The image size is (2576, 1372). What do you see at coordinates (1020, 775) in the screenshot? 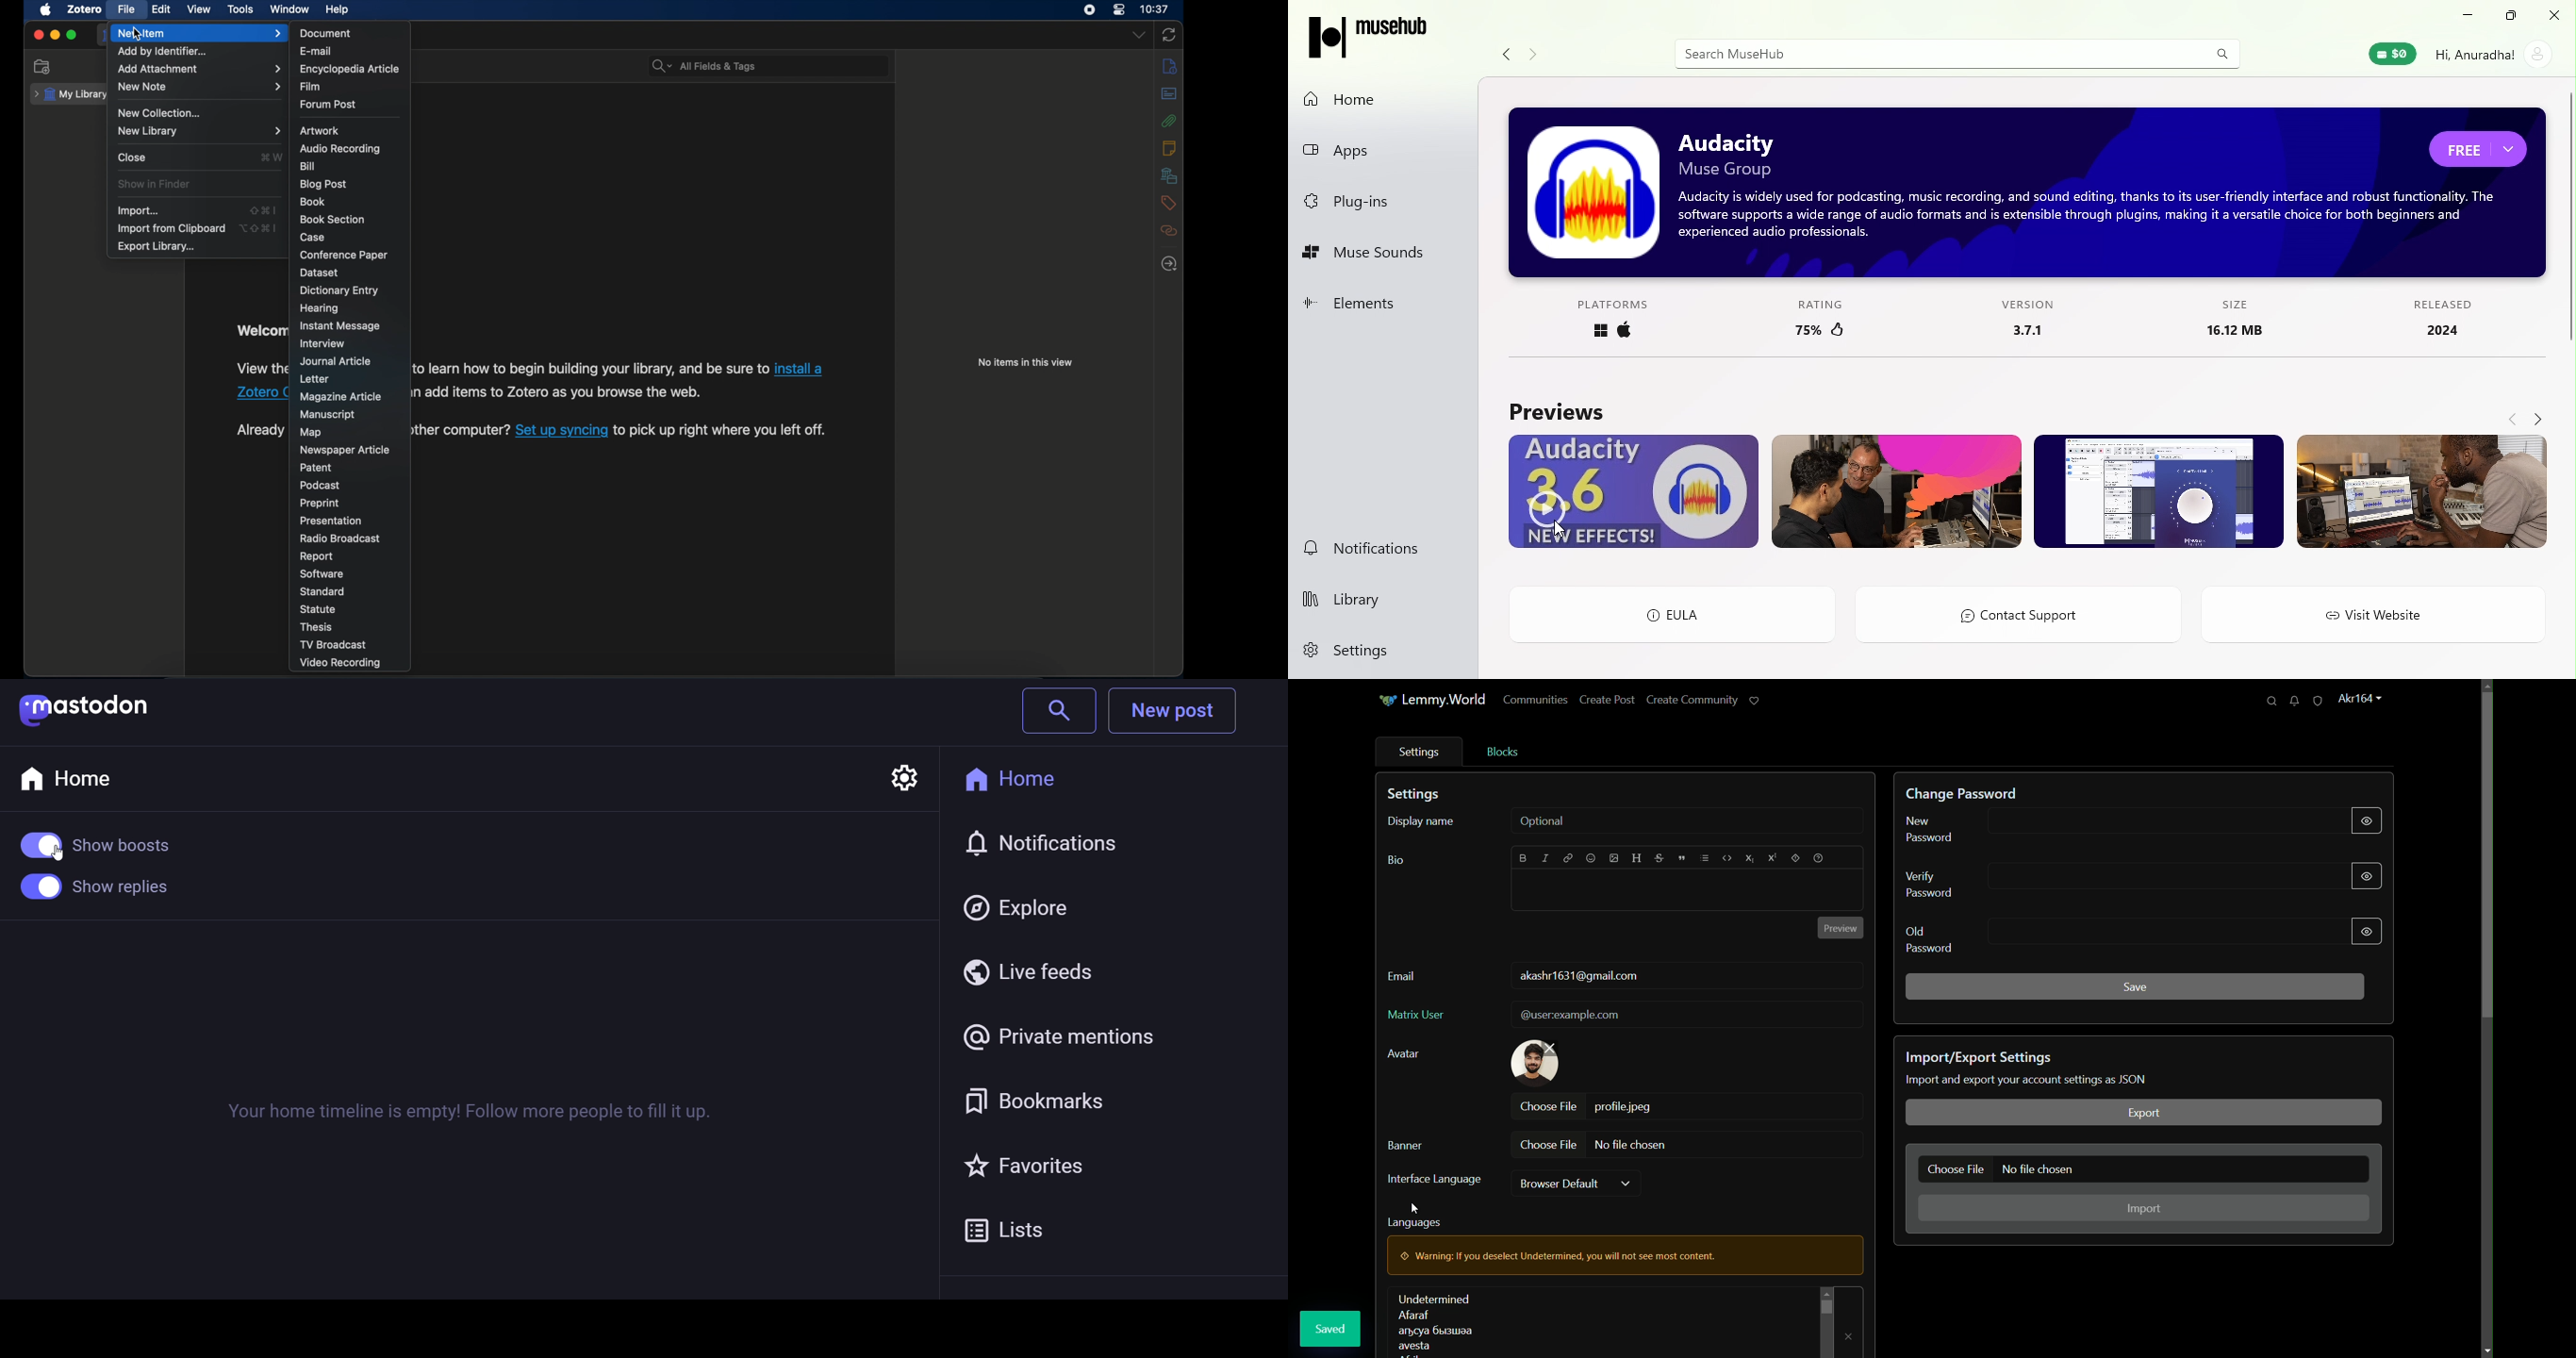
I see `Home` at bounding box center [1020, 775].